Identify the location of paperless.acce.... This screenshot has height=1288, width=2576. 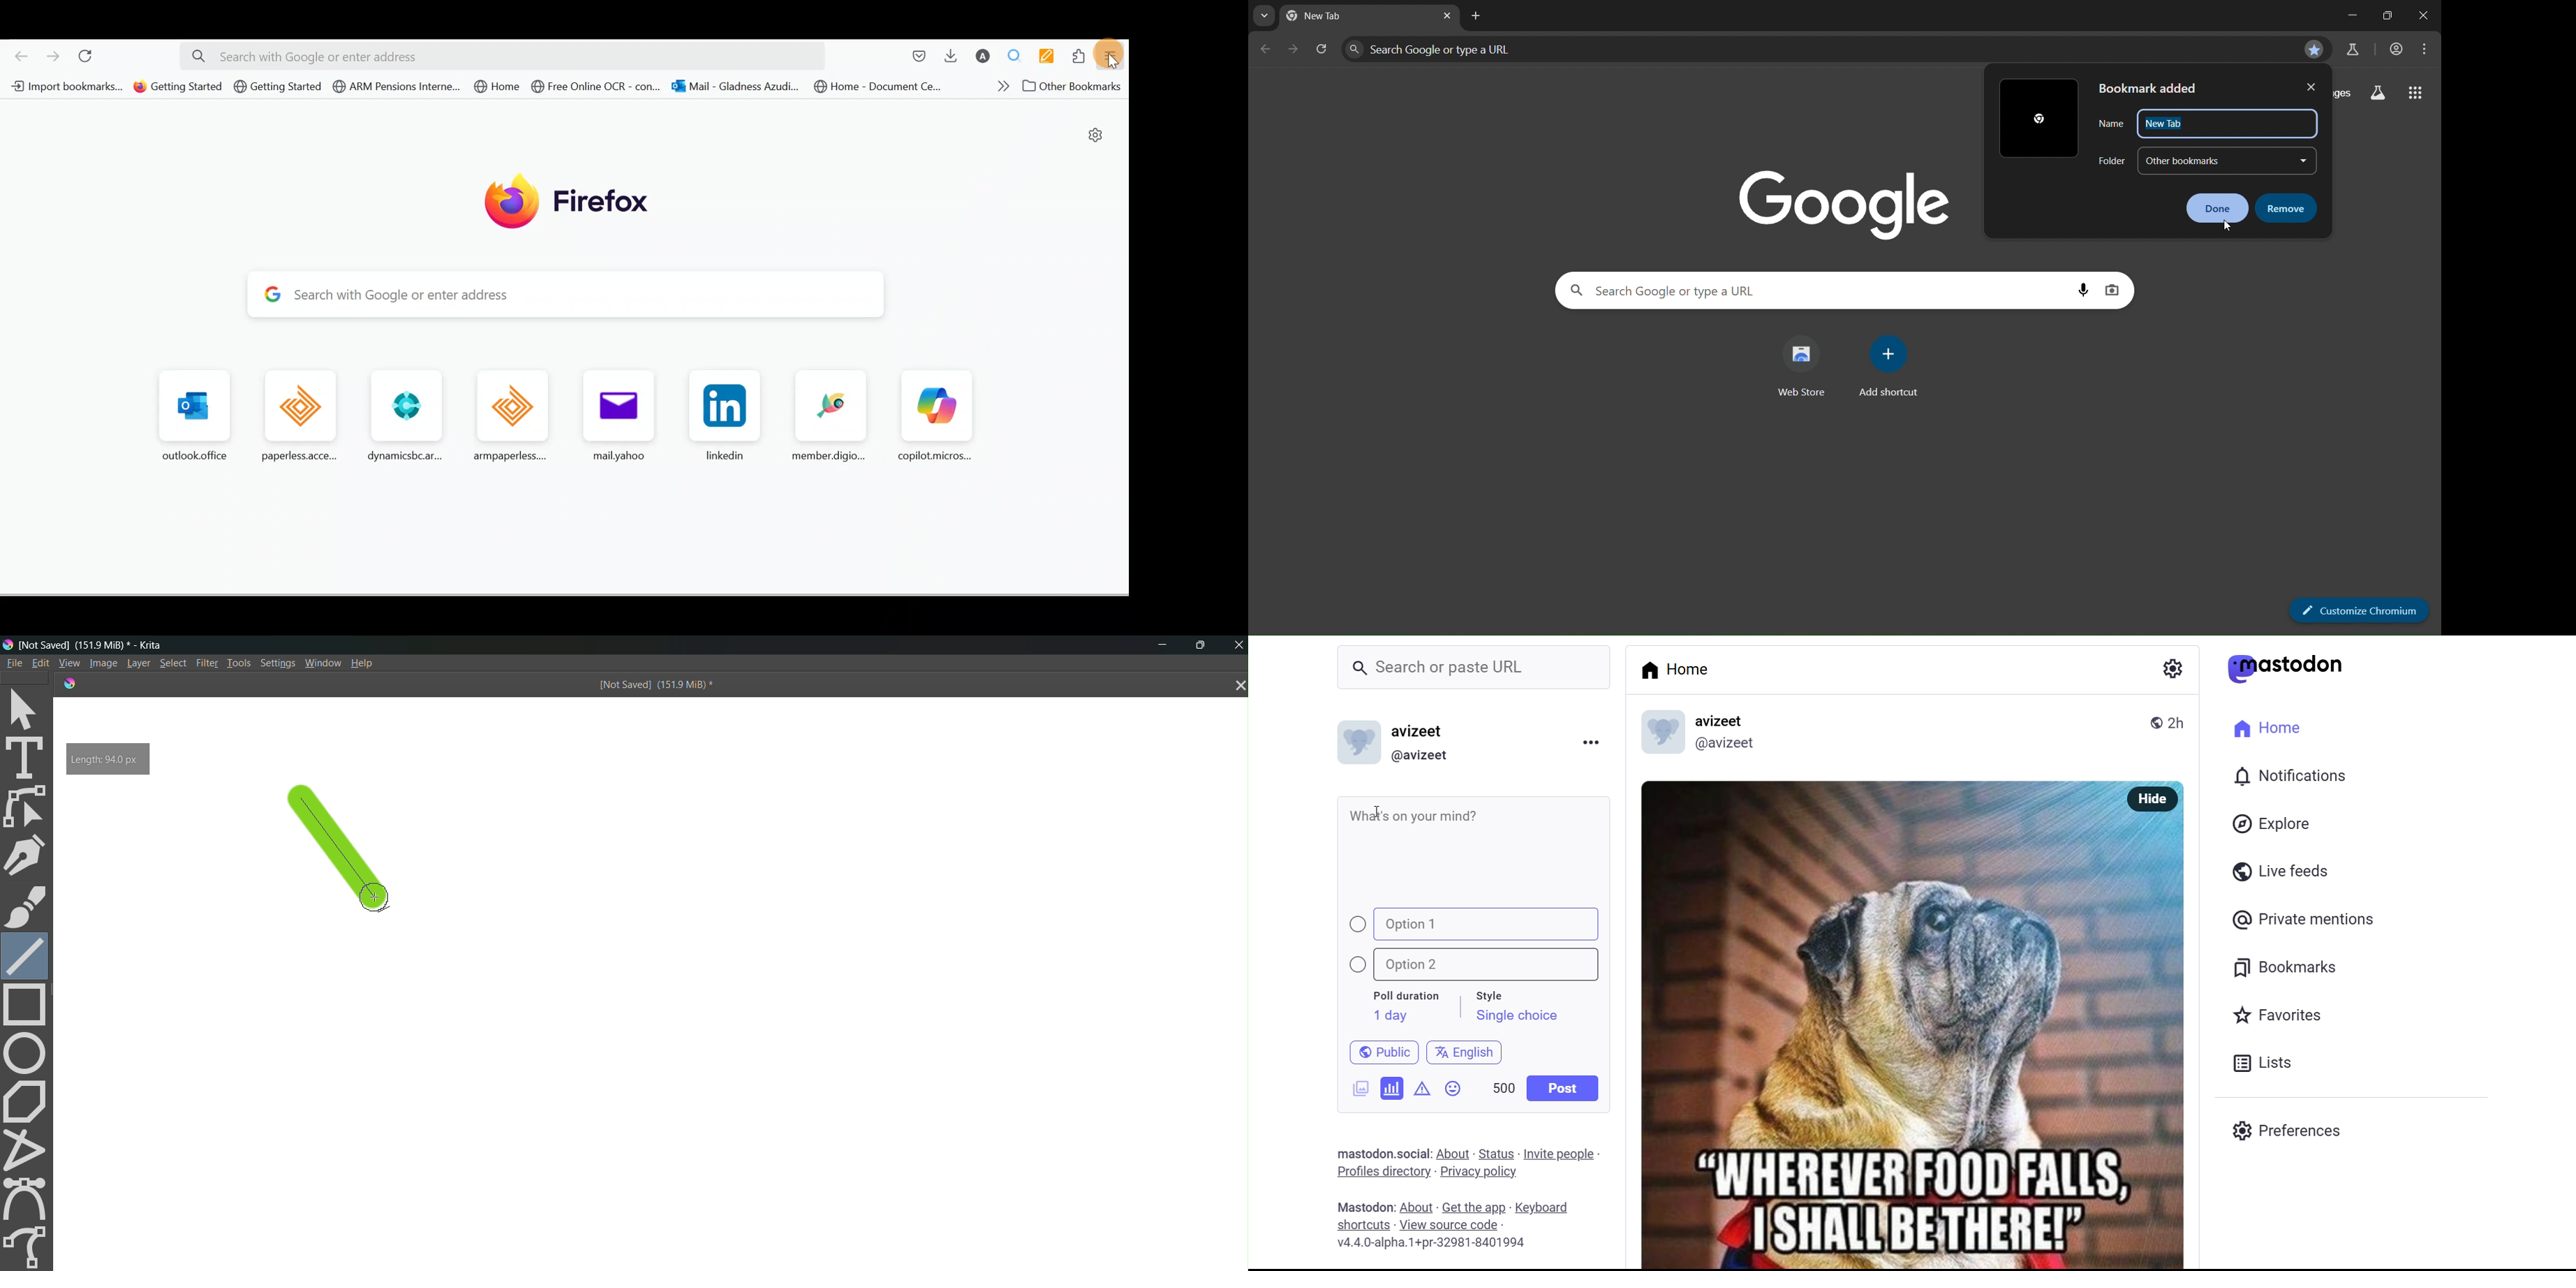
(294, 416).